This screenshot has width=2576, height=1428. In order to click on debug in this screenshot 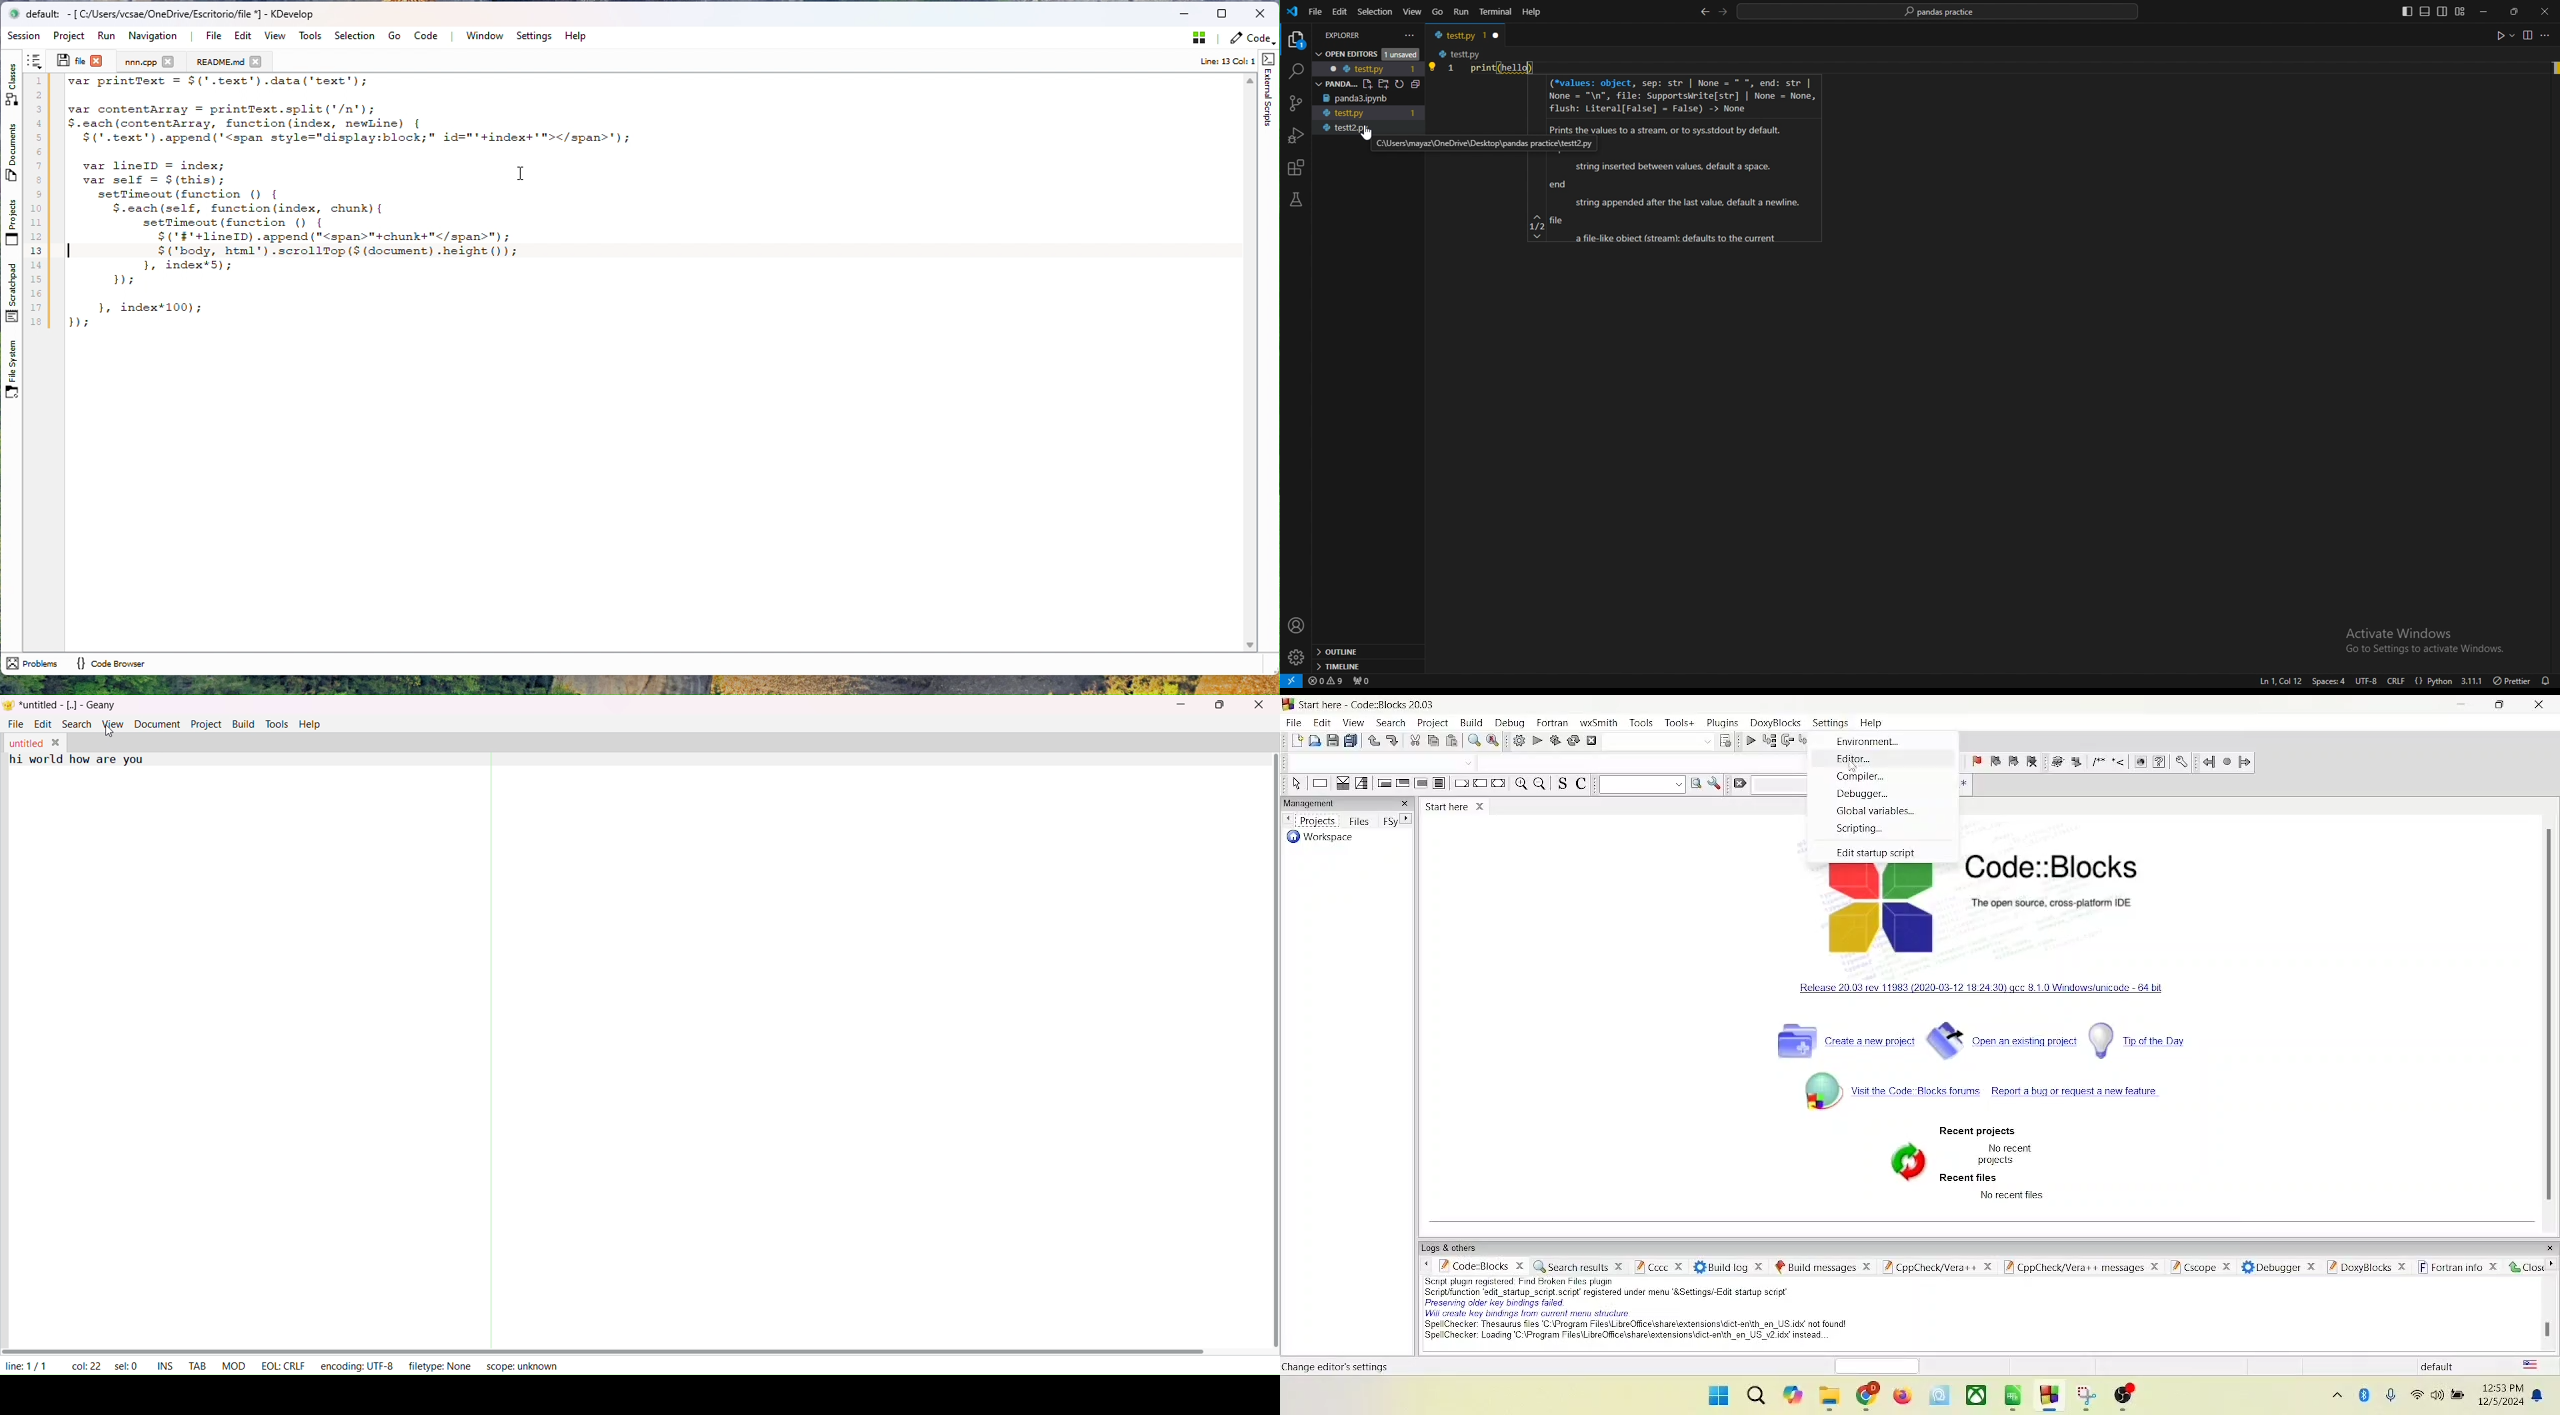, I will do `click(1510, 721)`.